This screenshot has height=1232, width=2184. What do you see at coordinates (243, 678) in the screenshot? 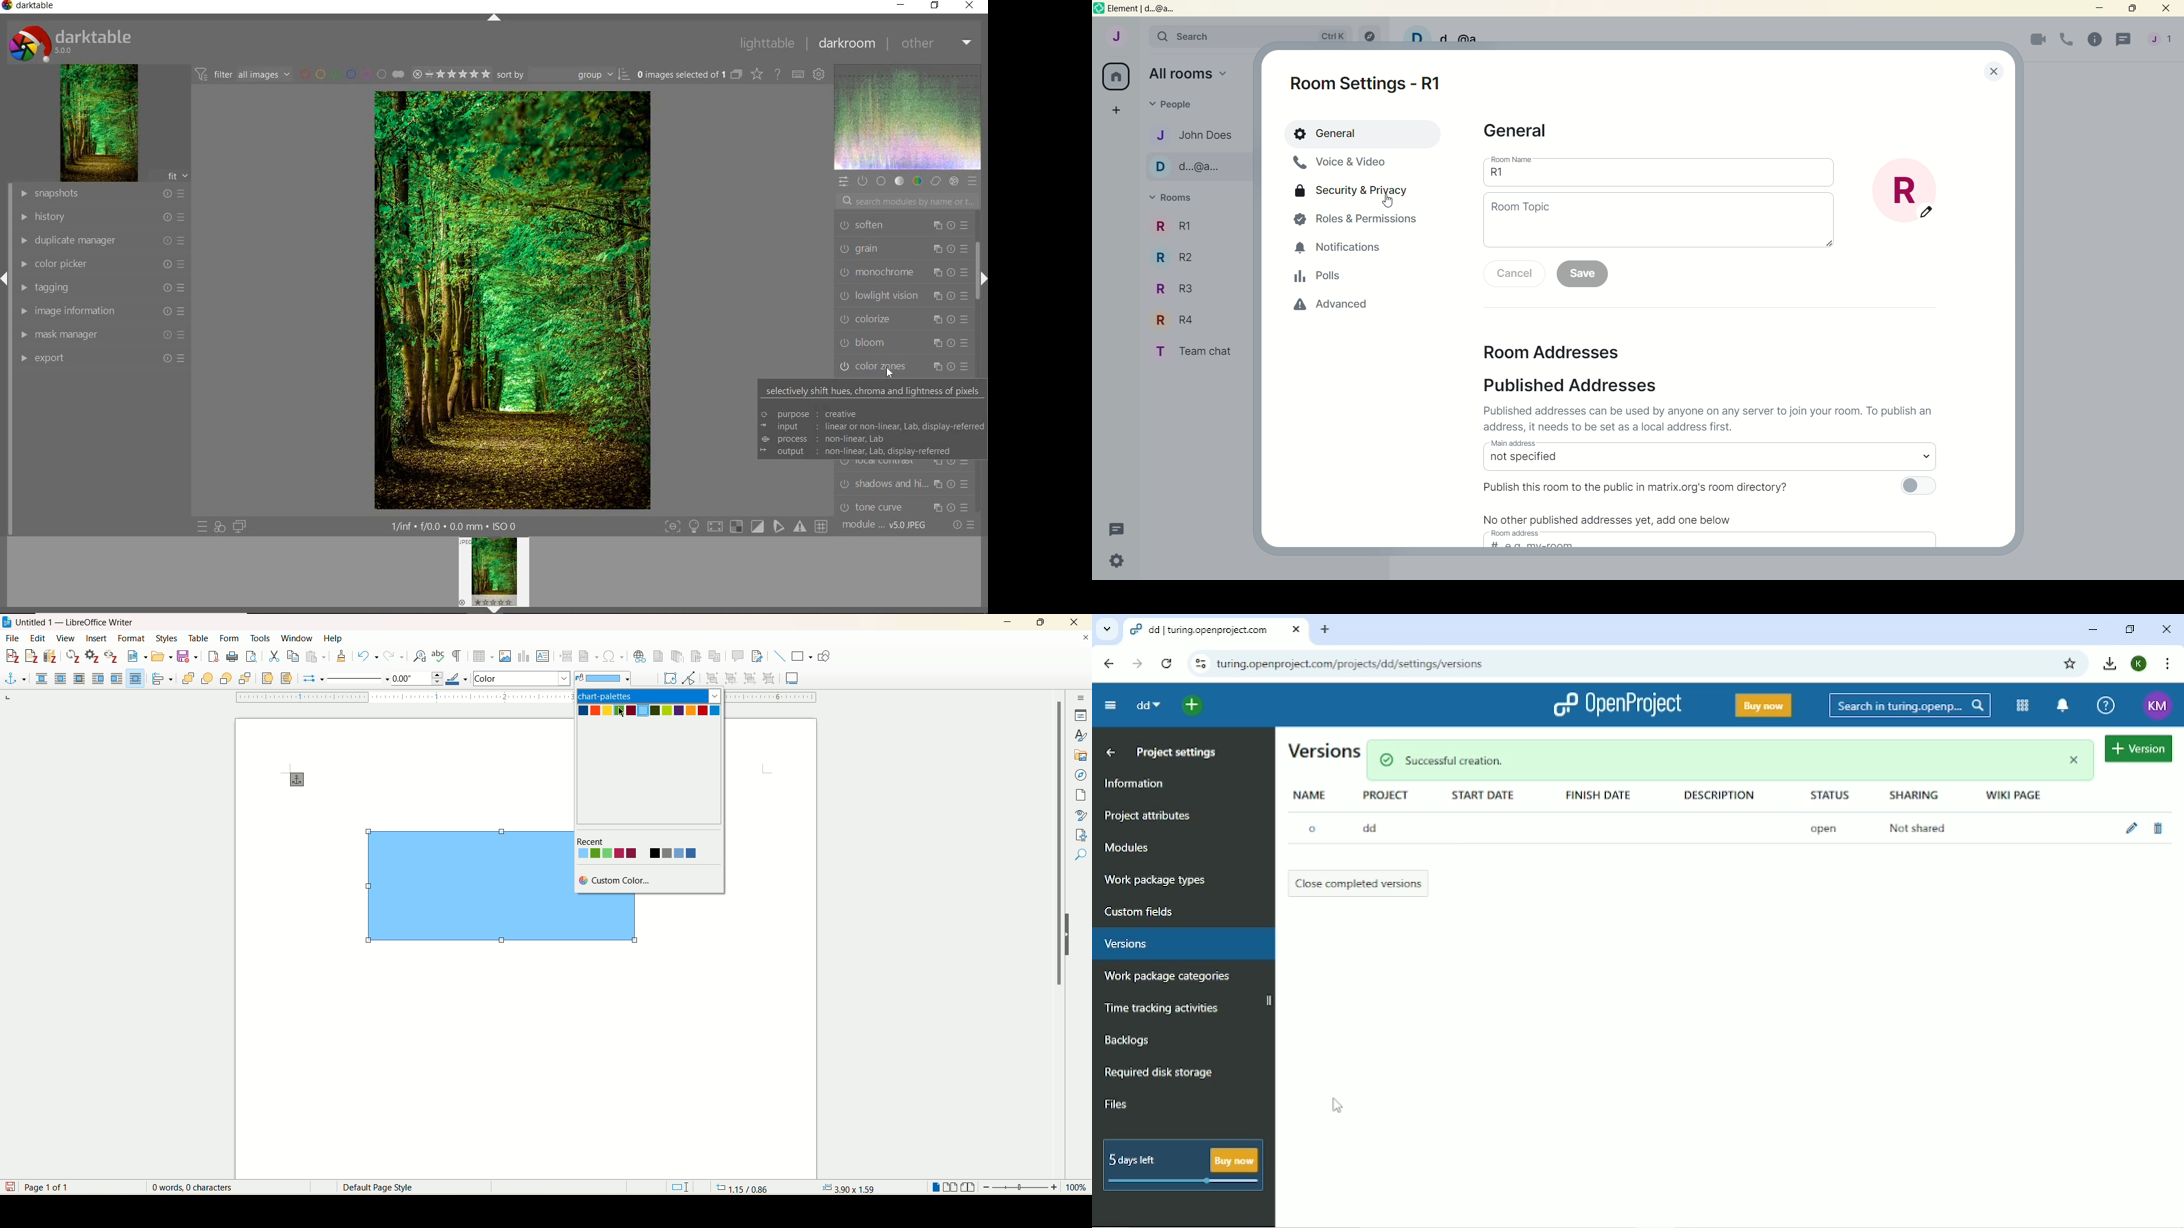
I see `send to back` at bounding box center [243, 678].